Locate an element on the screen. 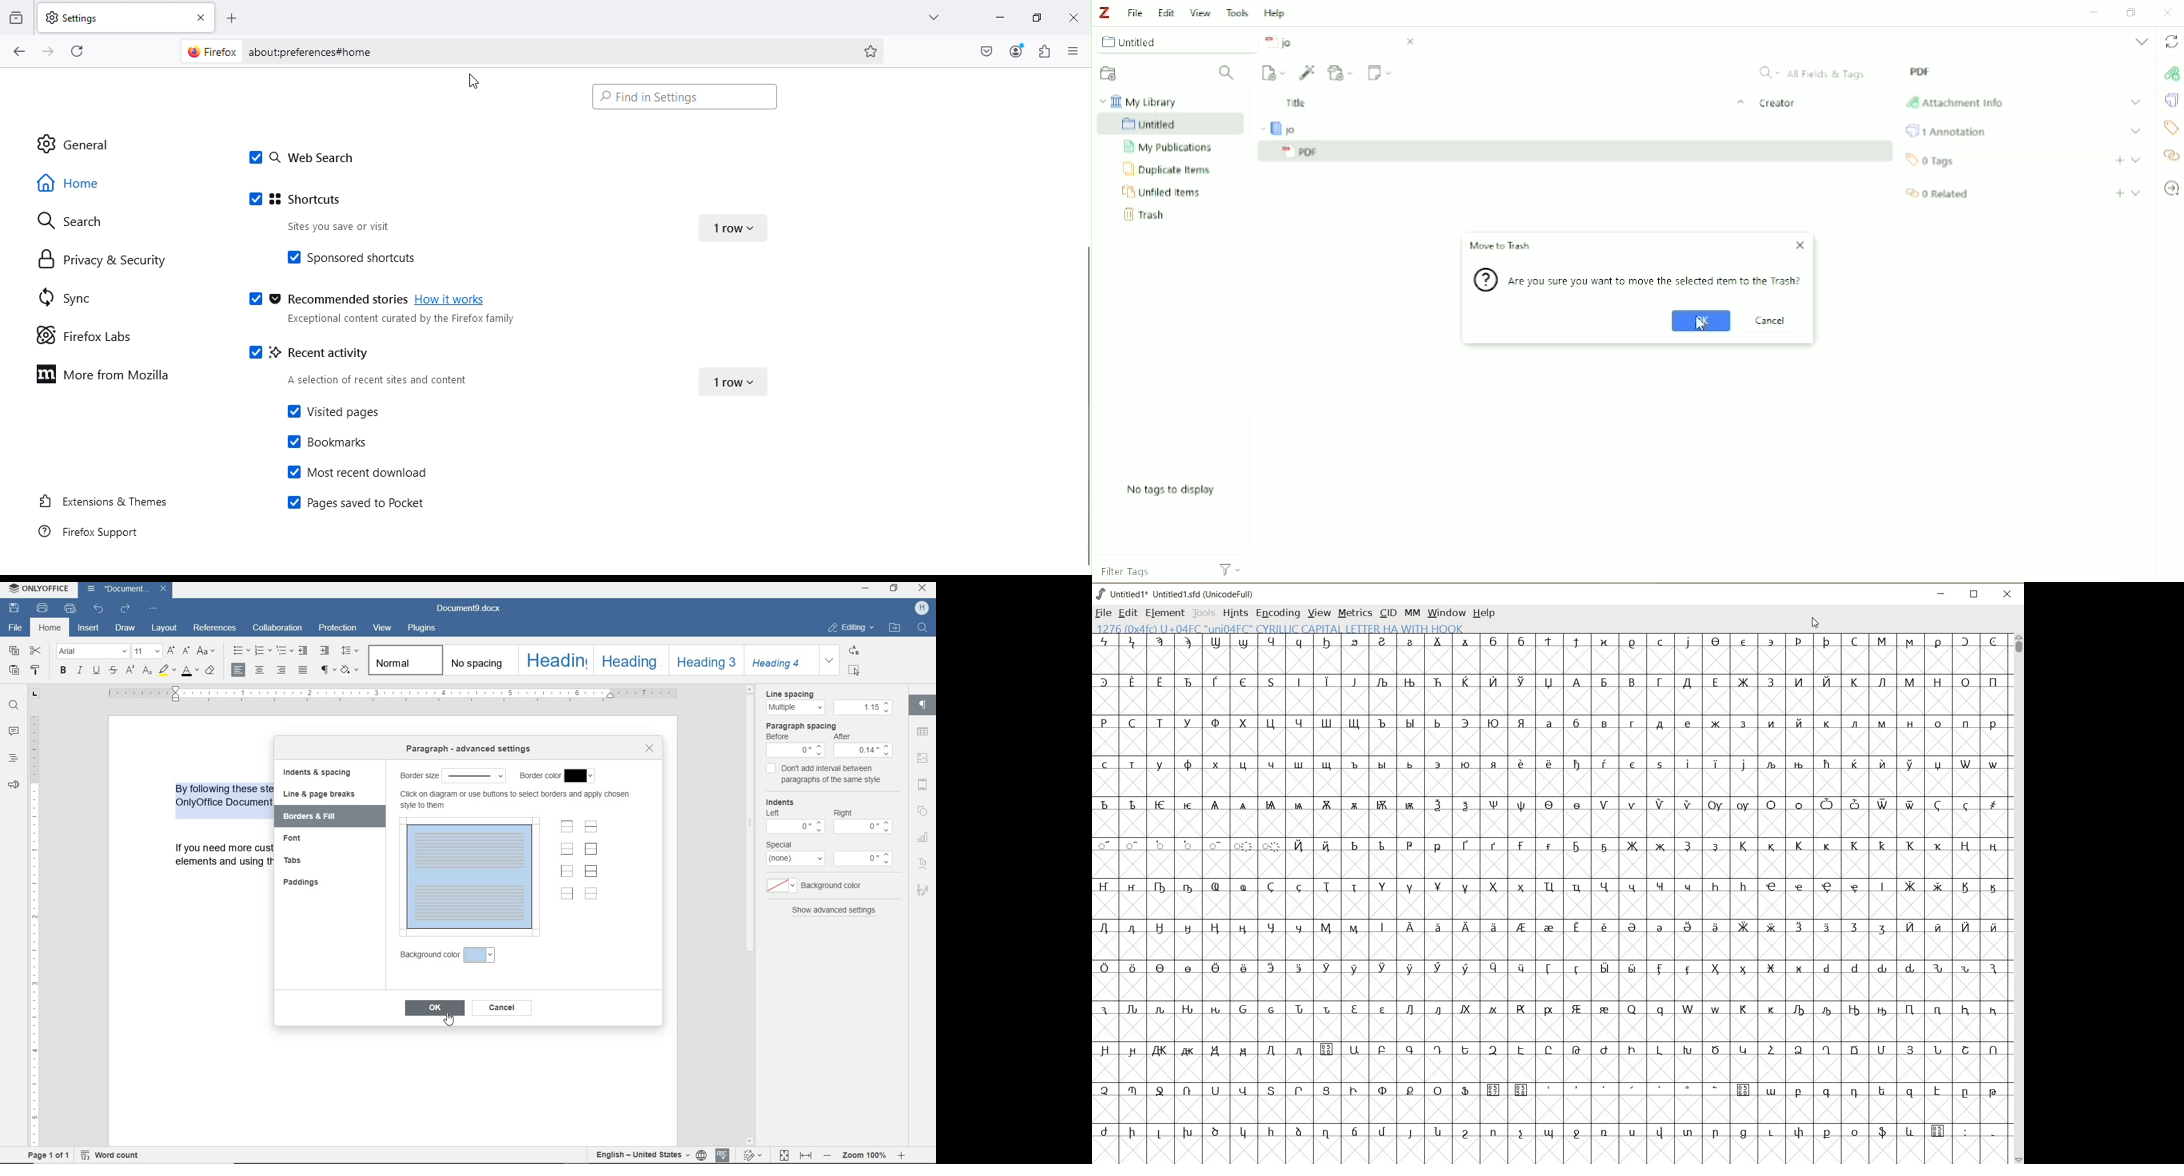 Image resolution: width=2184 pixels, height=1176 pixels. set outer border only is located at coordinates (591, 851).